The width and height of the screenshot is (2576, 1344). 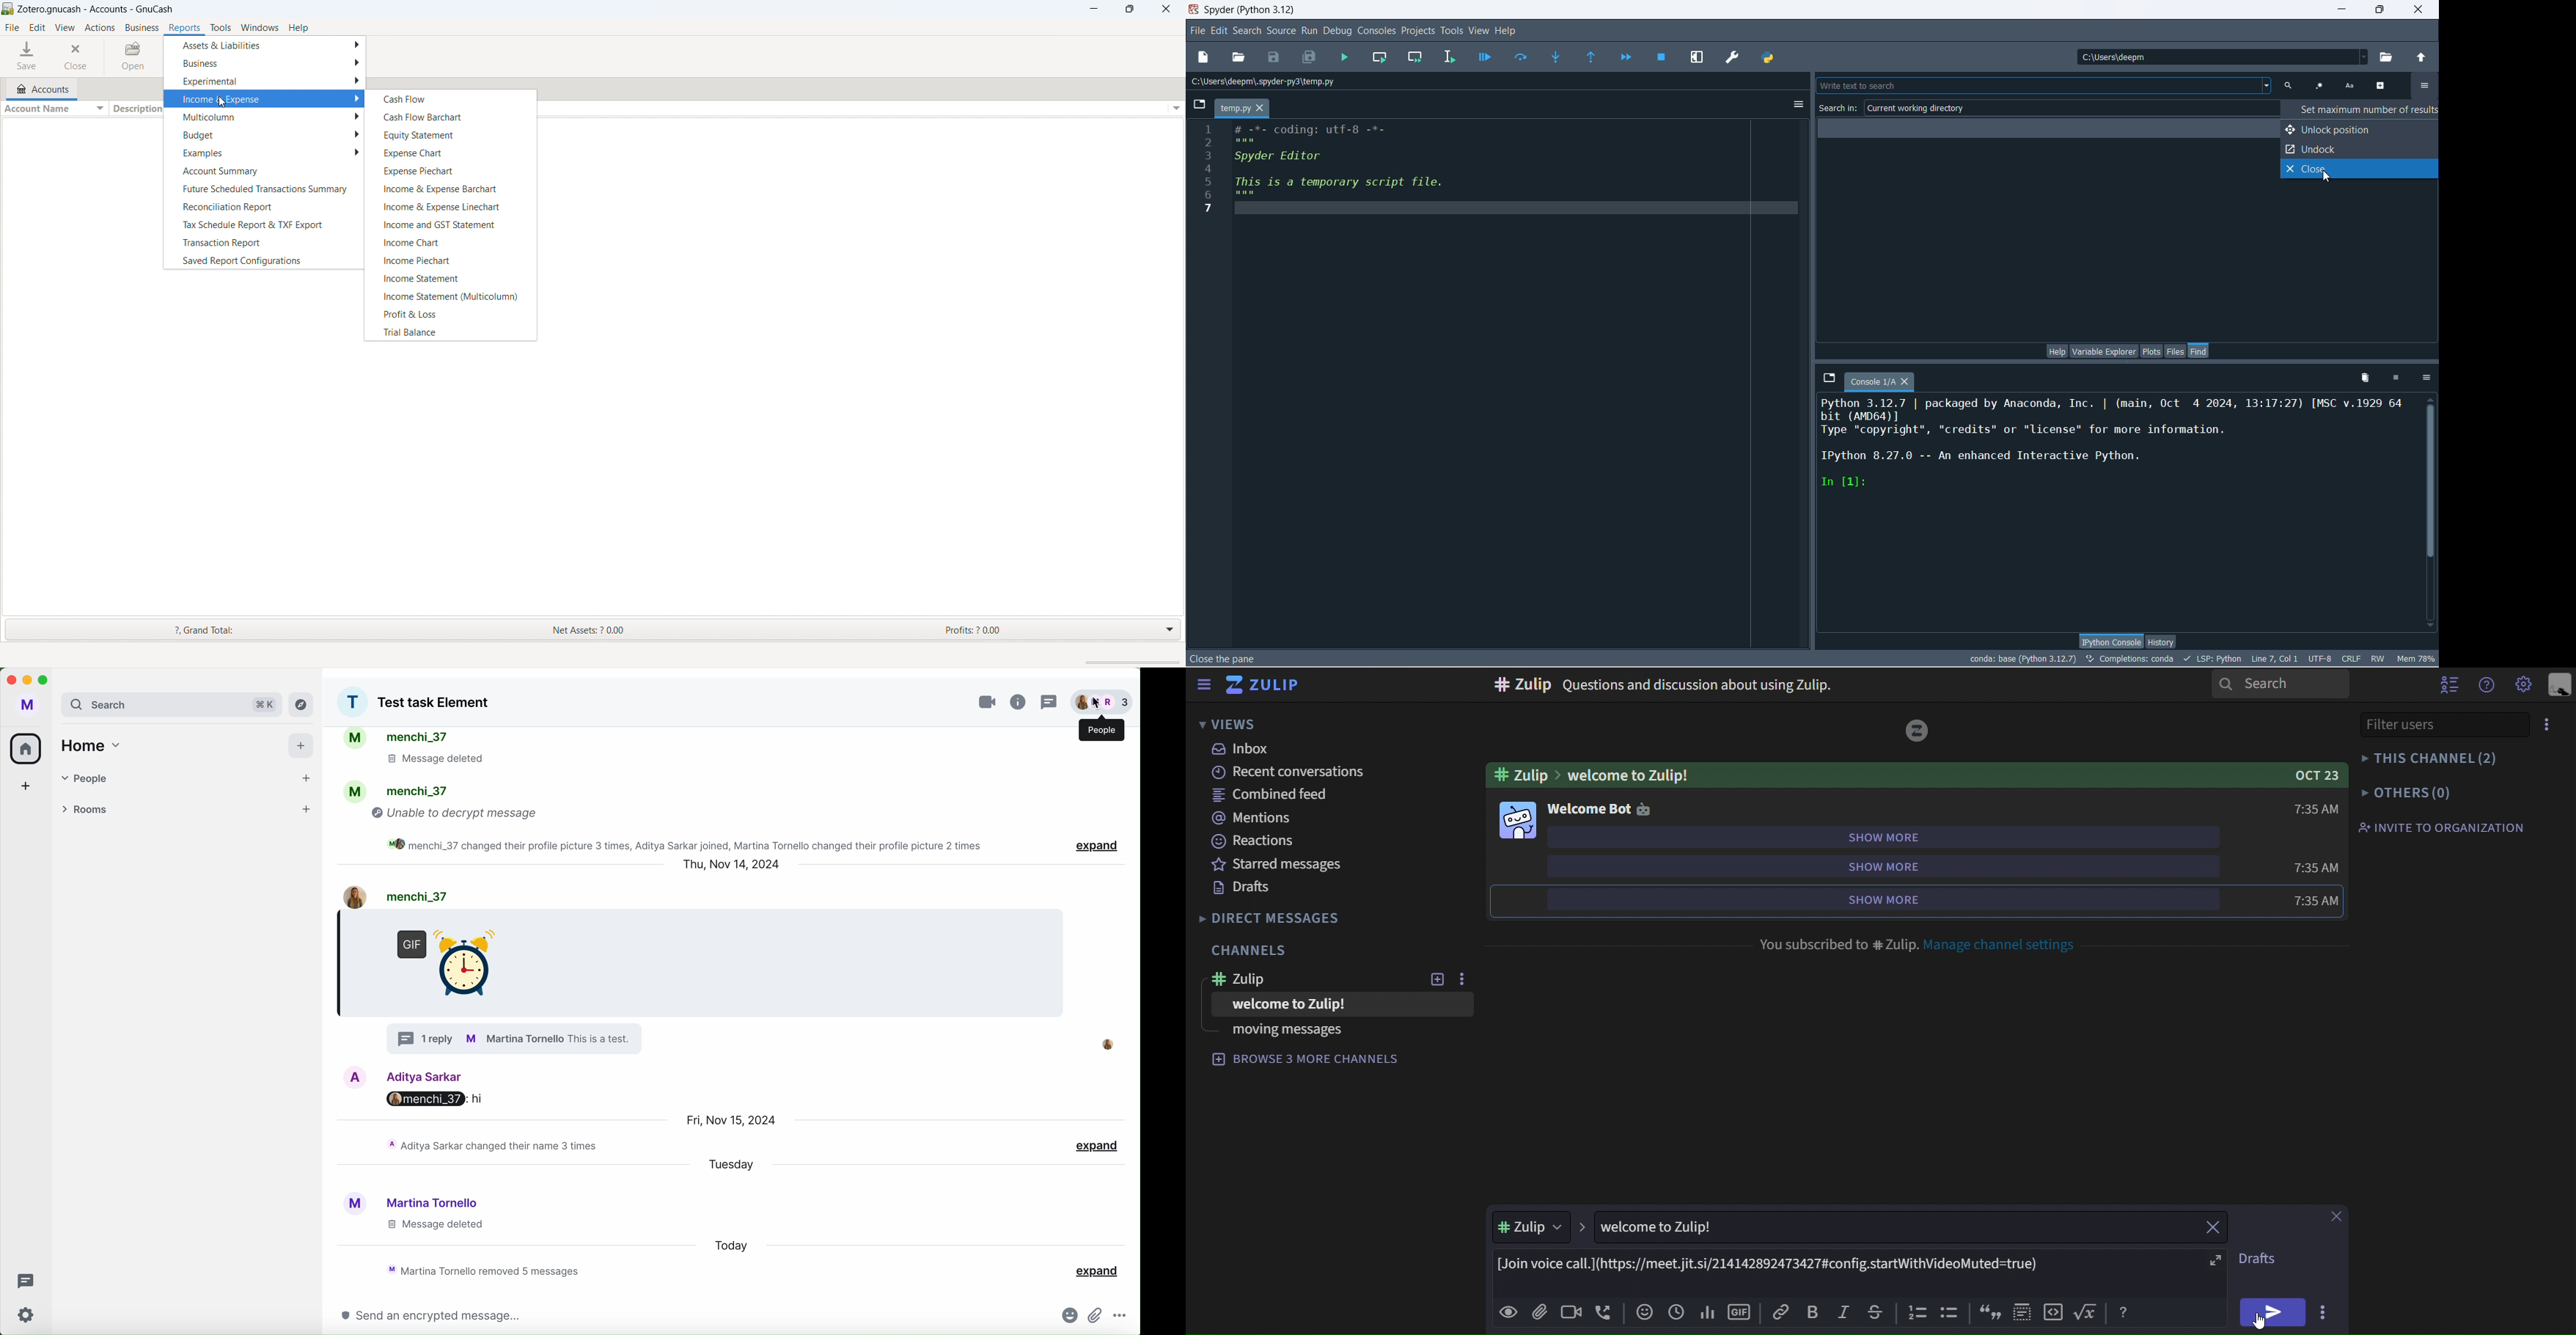 What do you see at coordinates (1839, 108) in the screenshot?
I see `search in` at bounding box center [1839, 108].